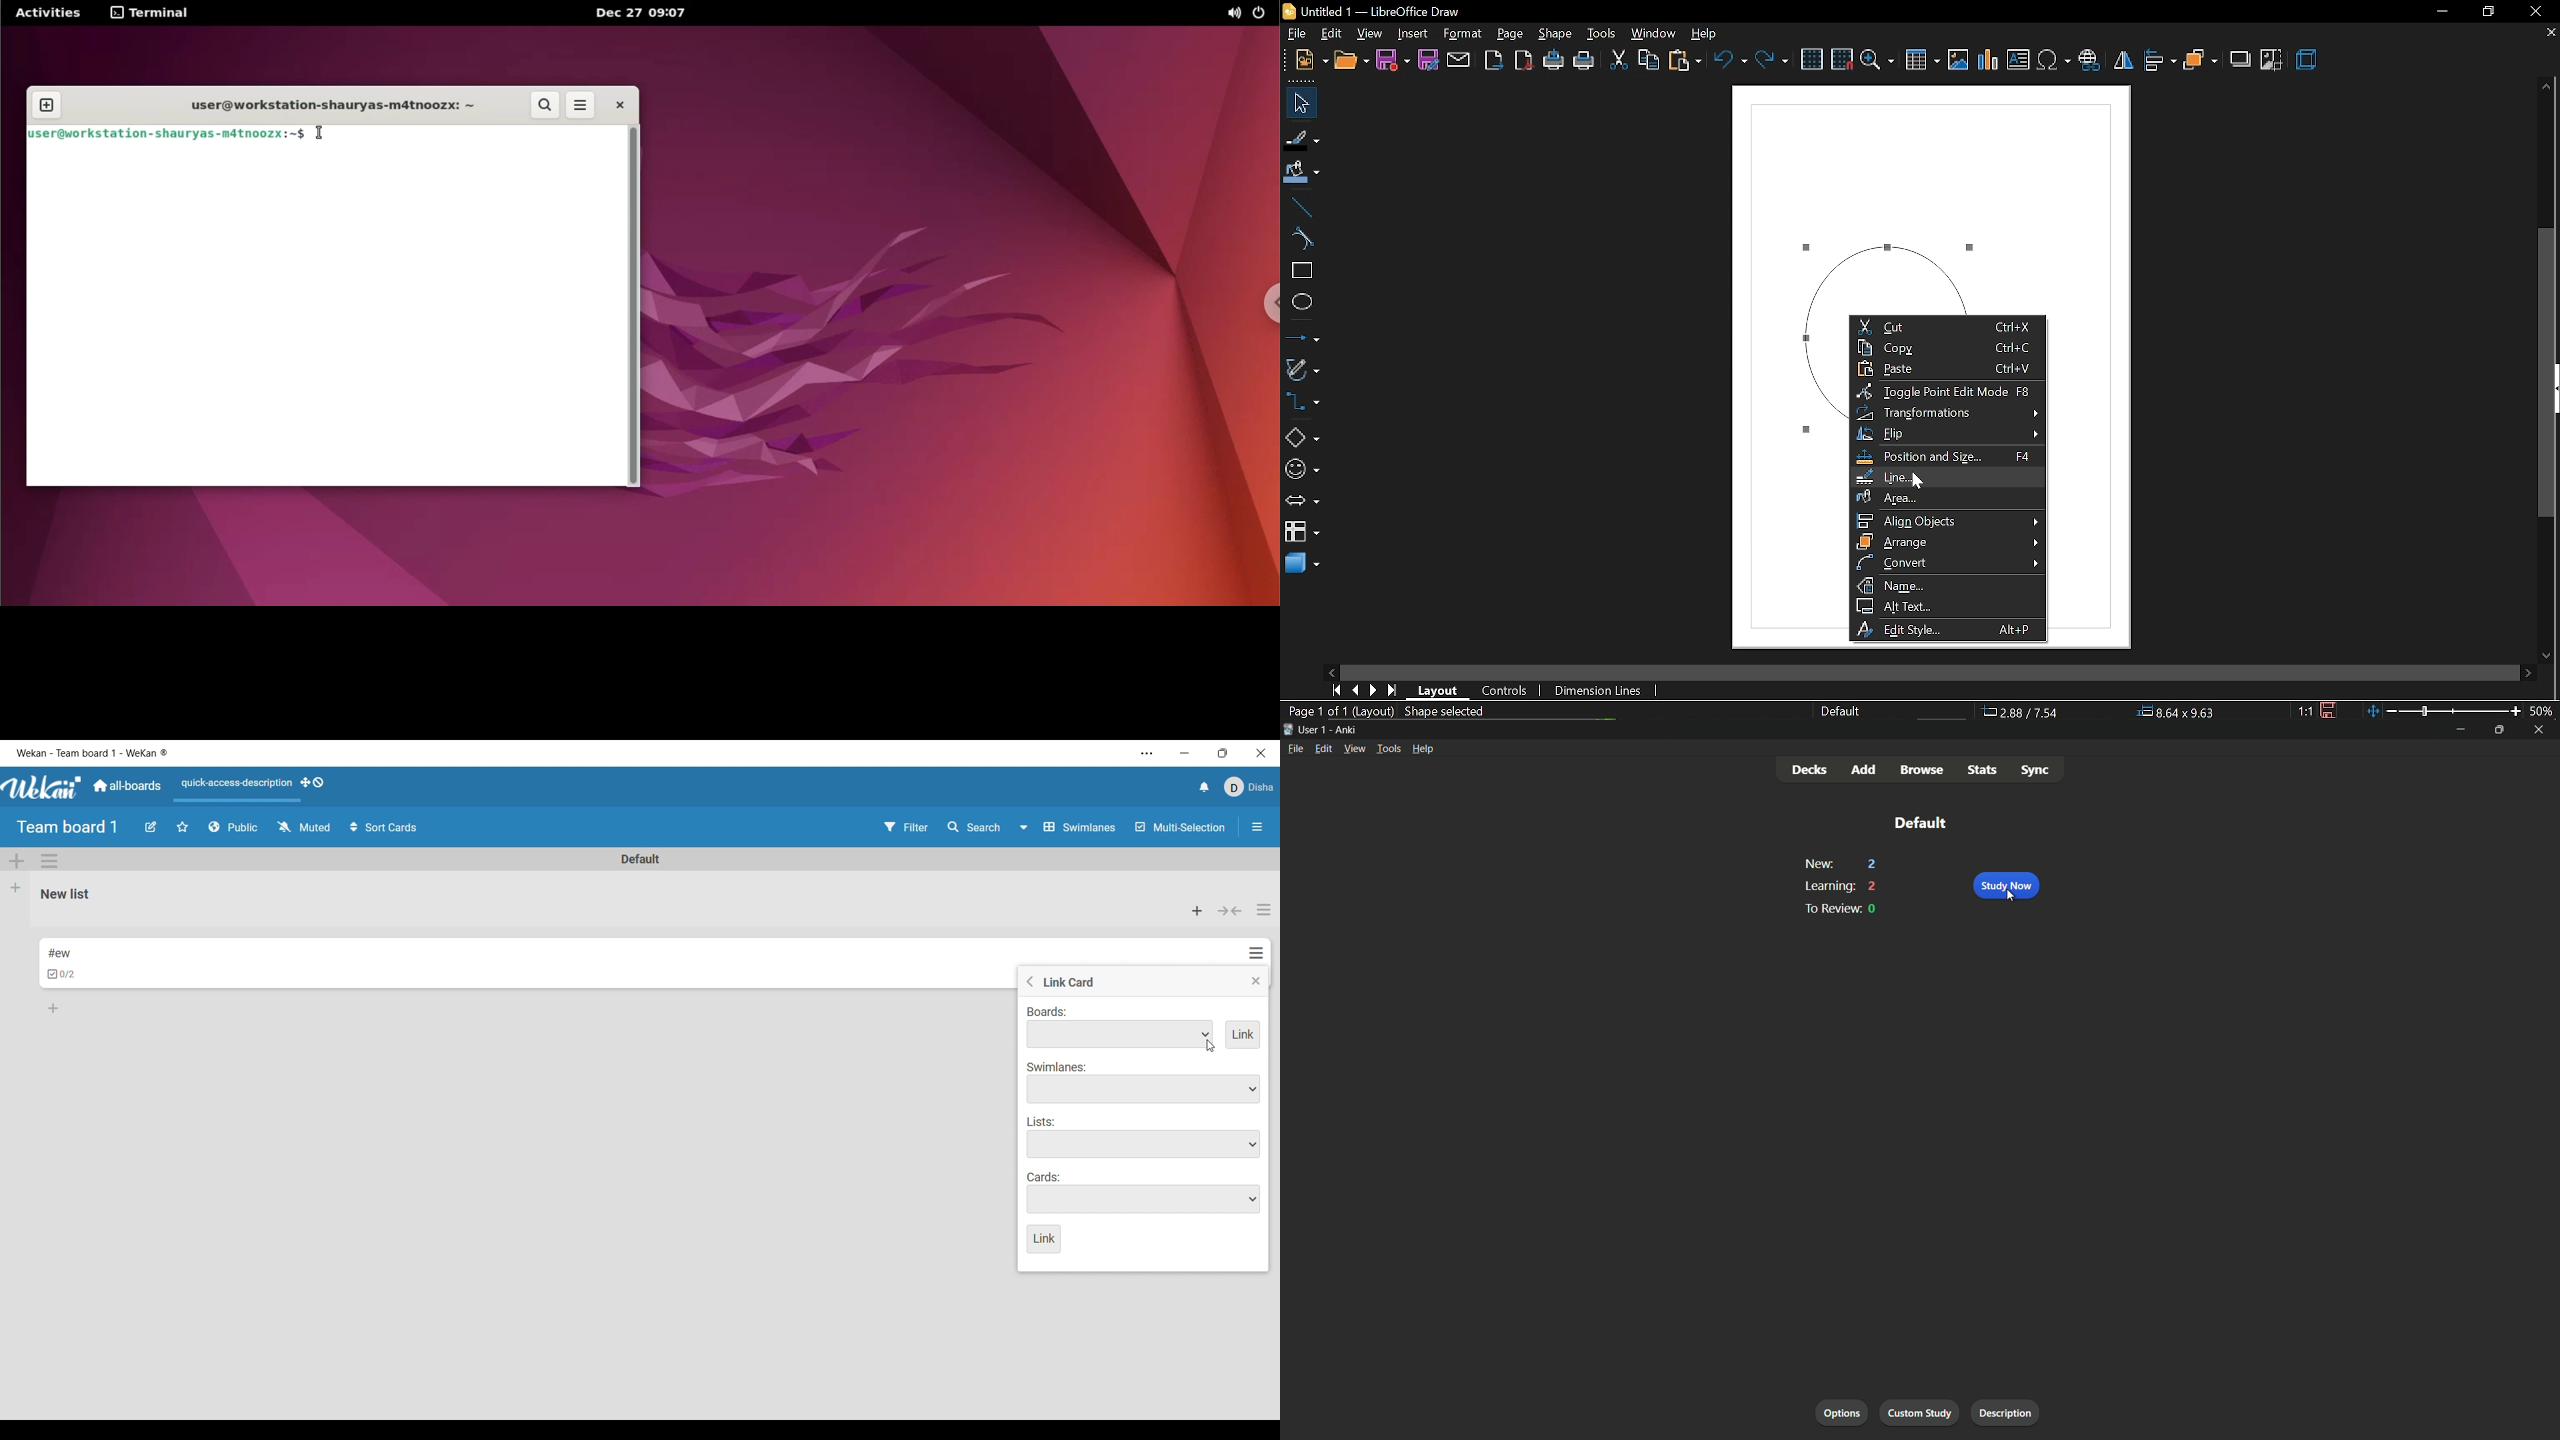 The width and height of the screenshot is (2576, 1456). I want to click on redo, so click(1773, 60).